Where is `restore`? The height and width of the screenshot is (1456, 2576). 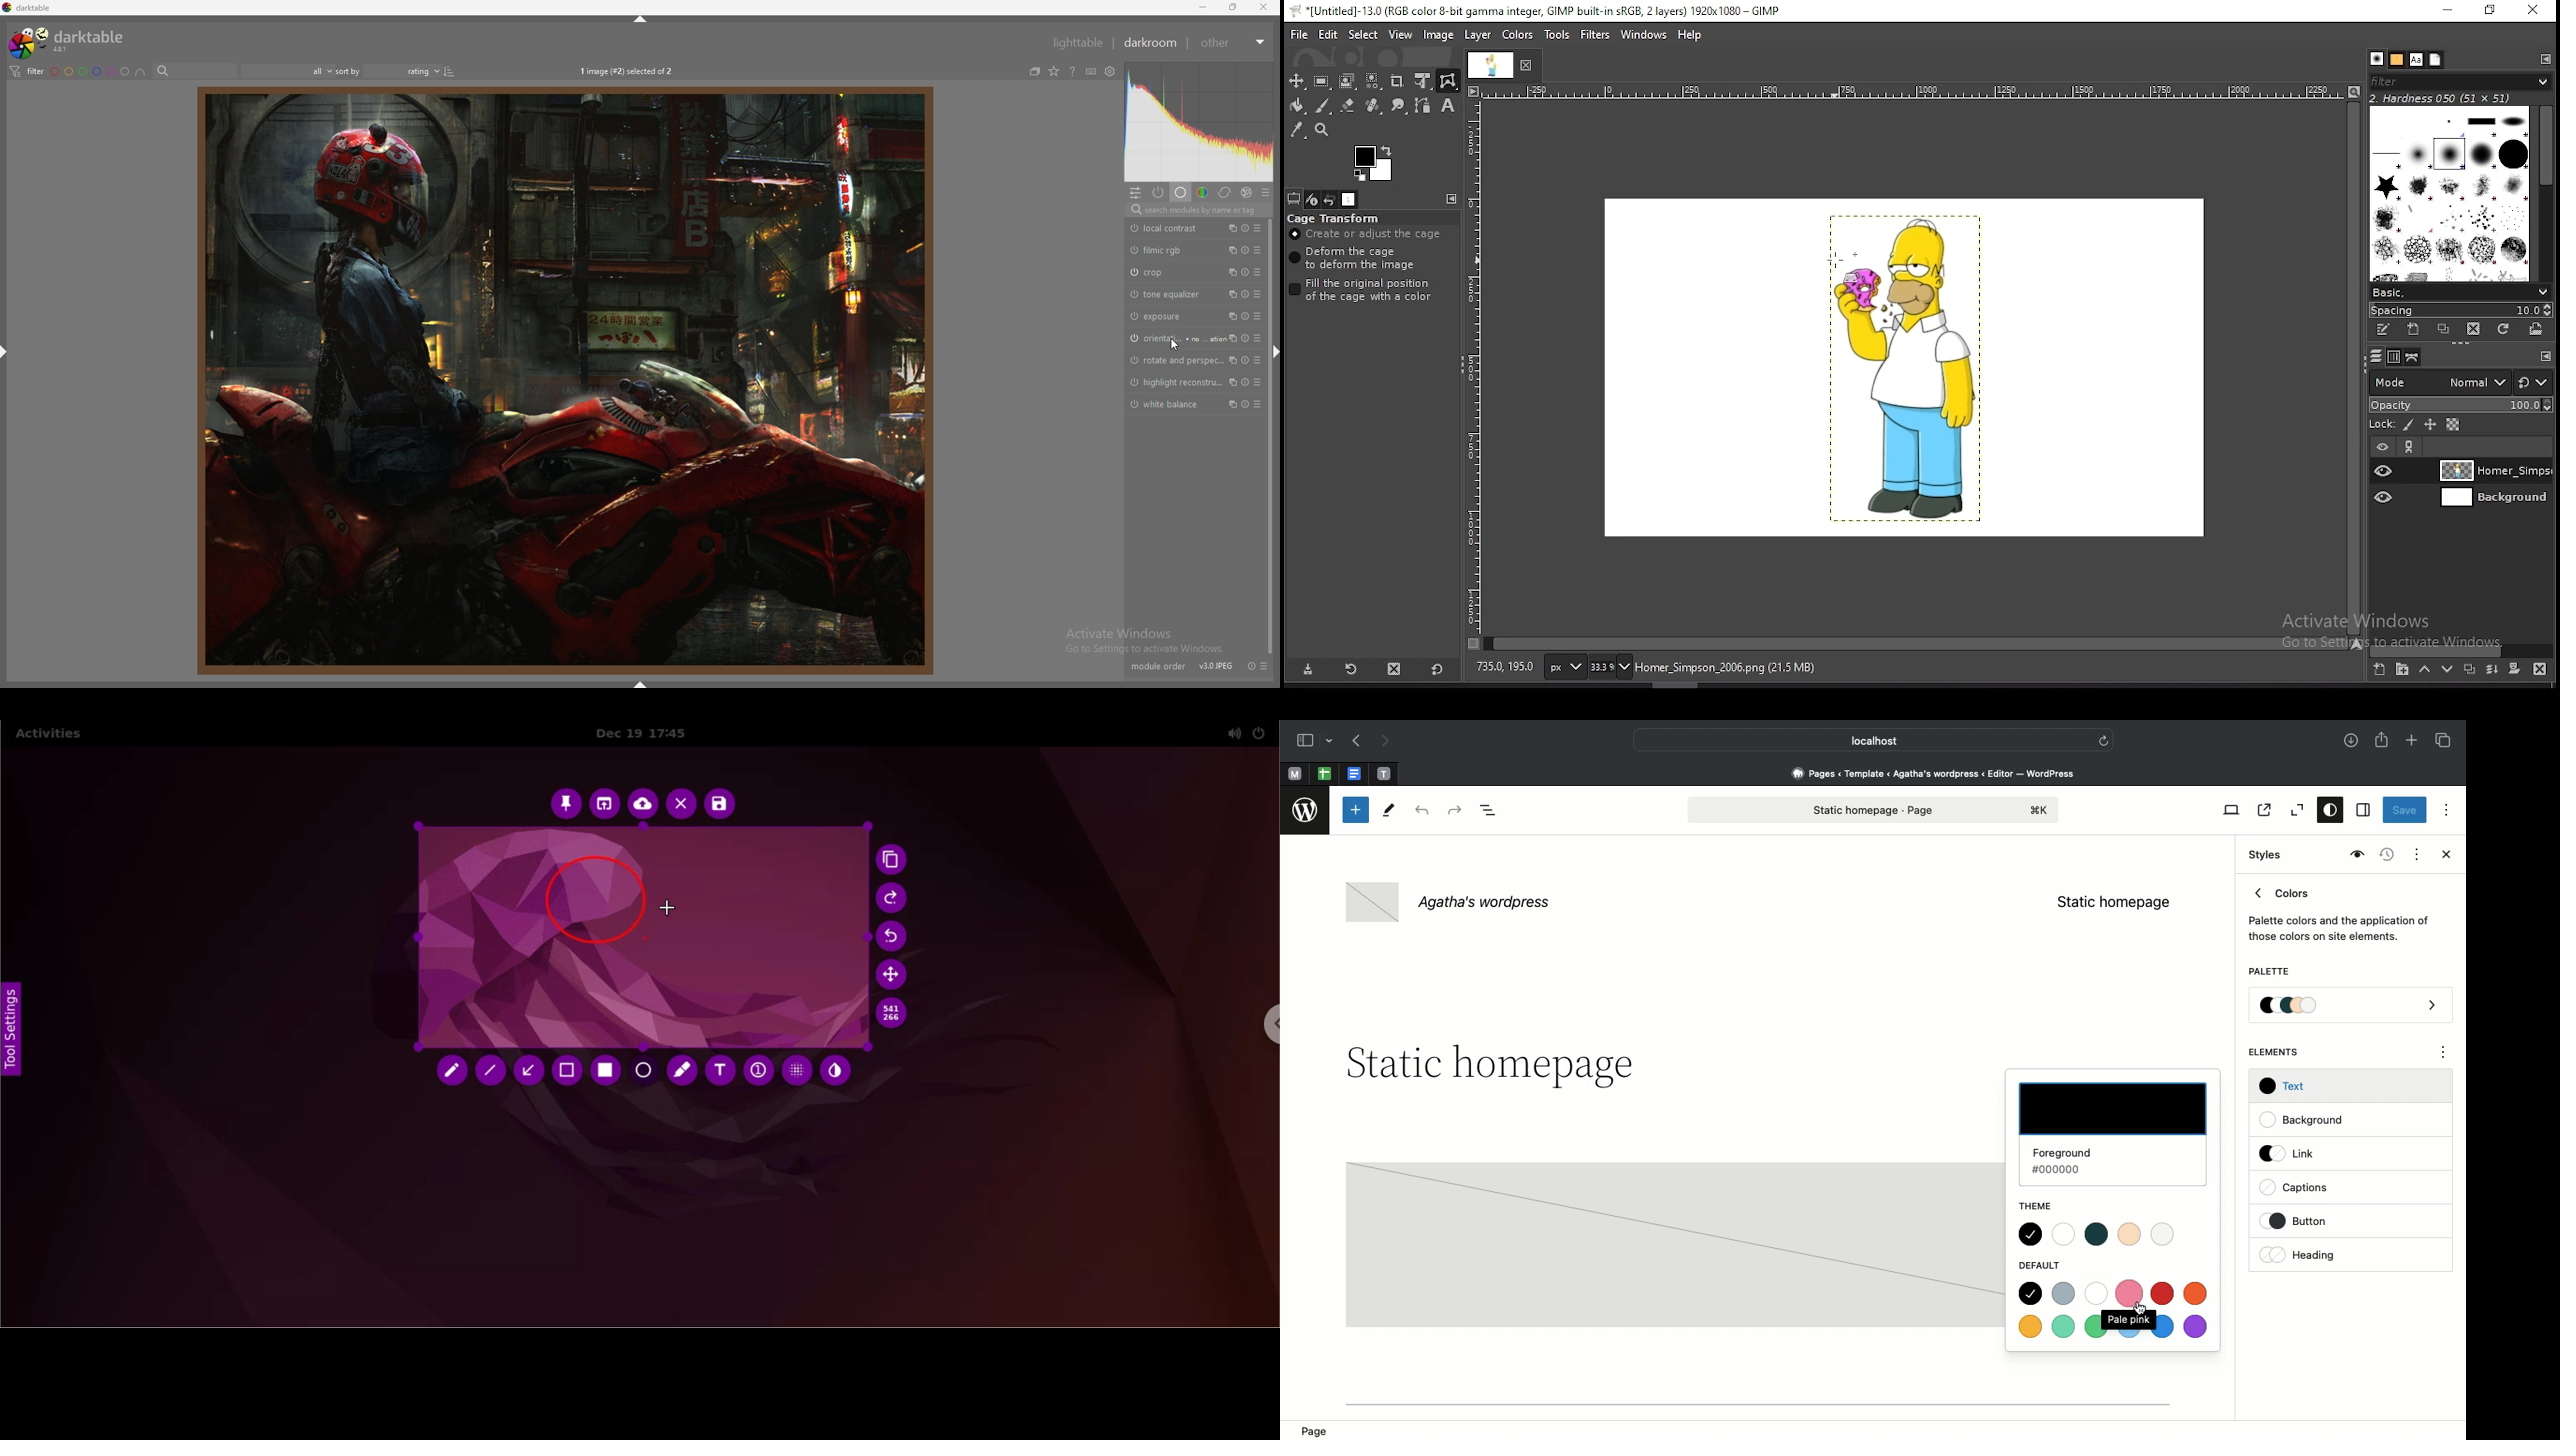 restore is located at coordinates (2487, 11).